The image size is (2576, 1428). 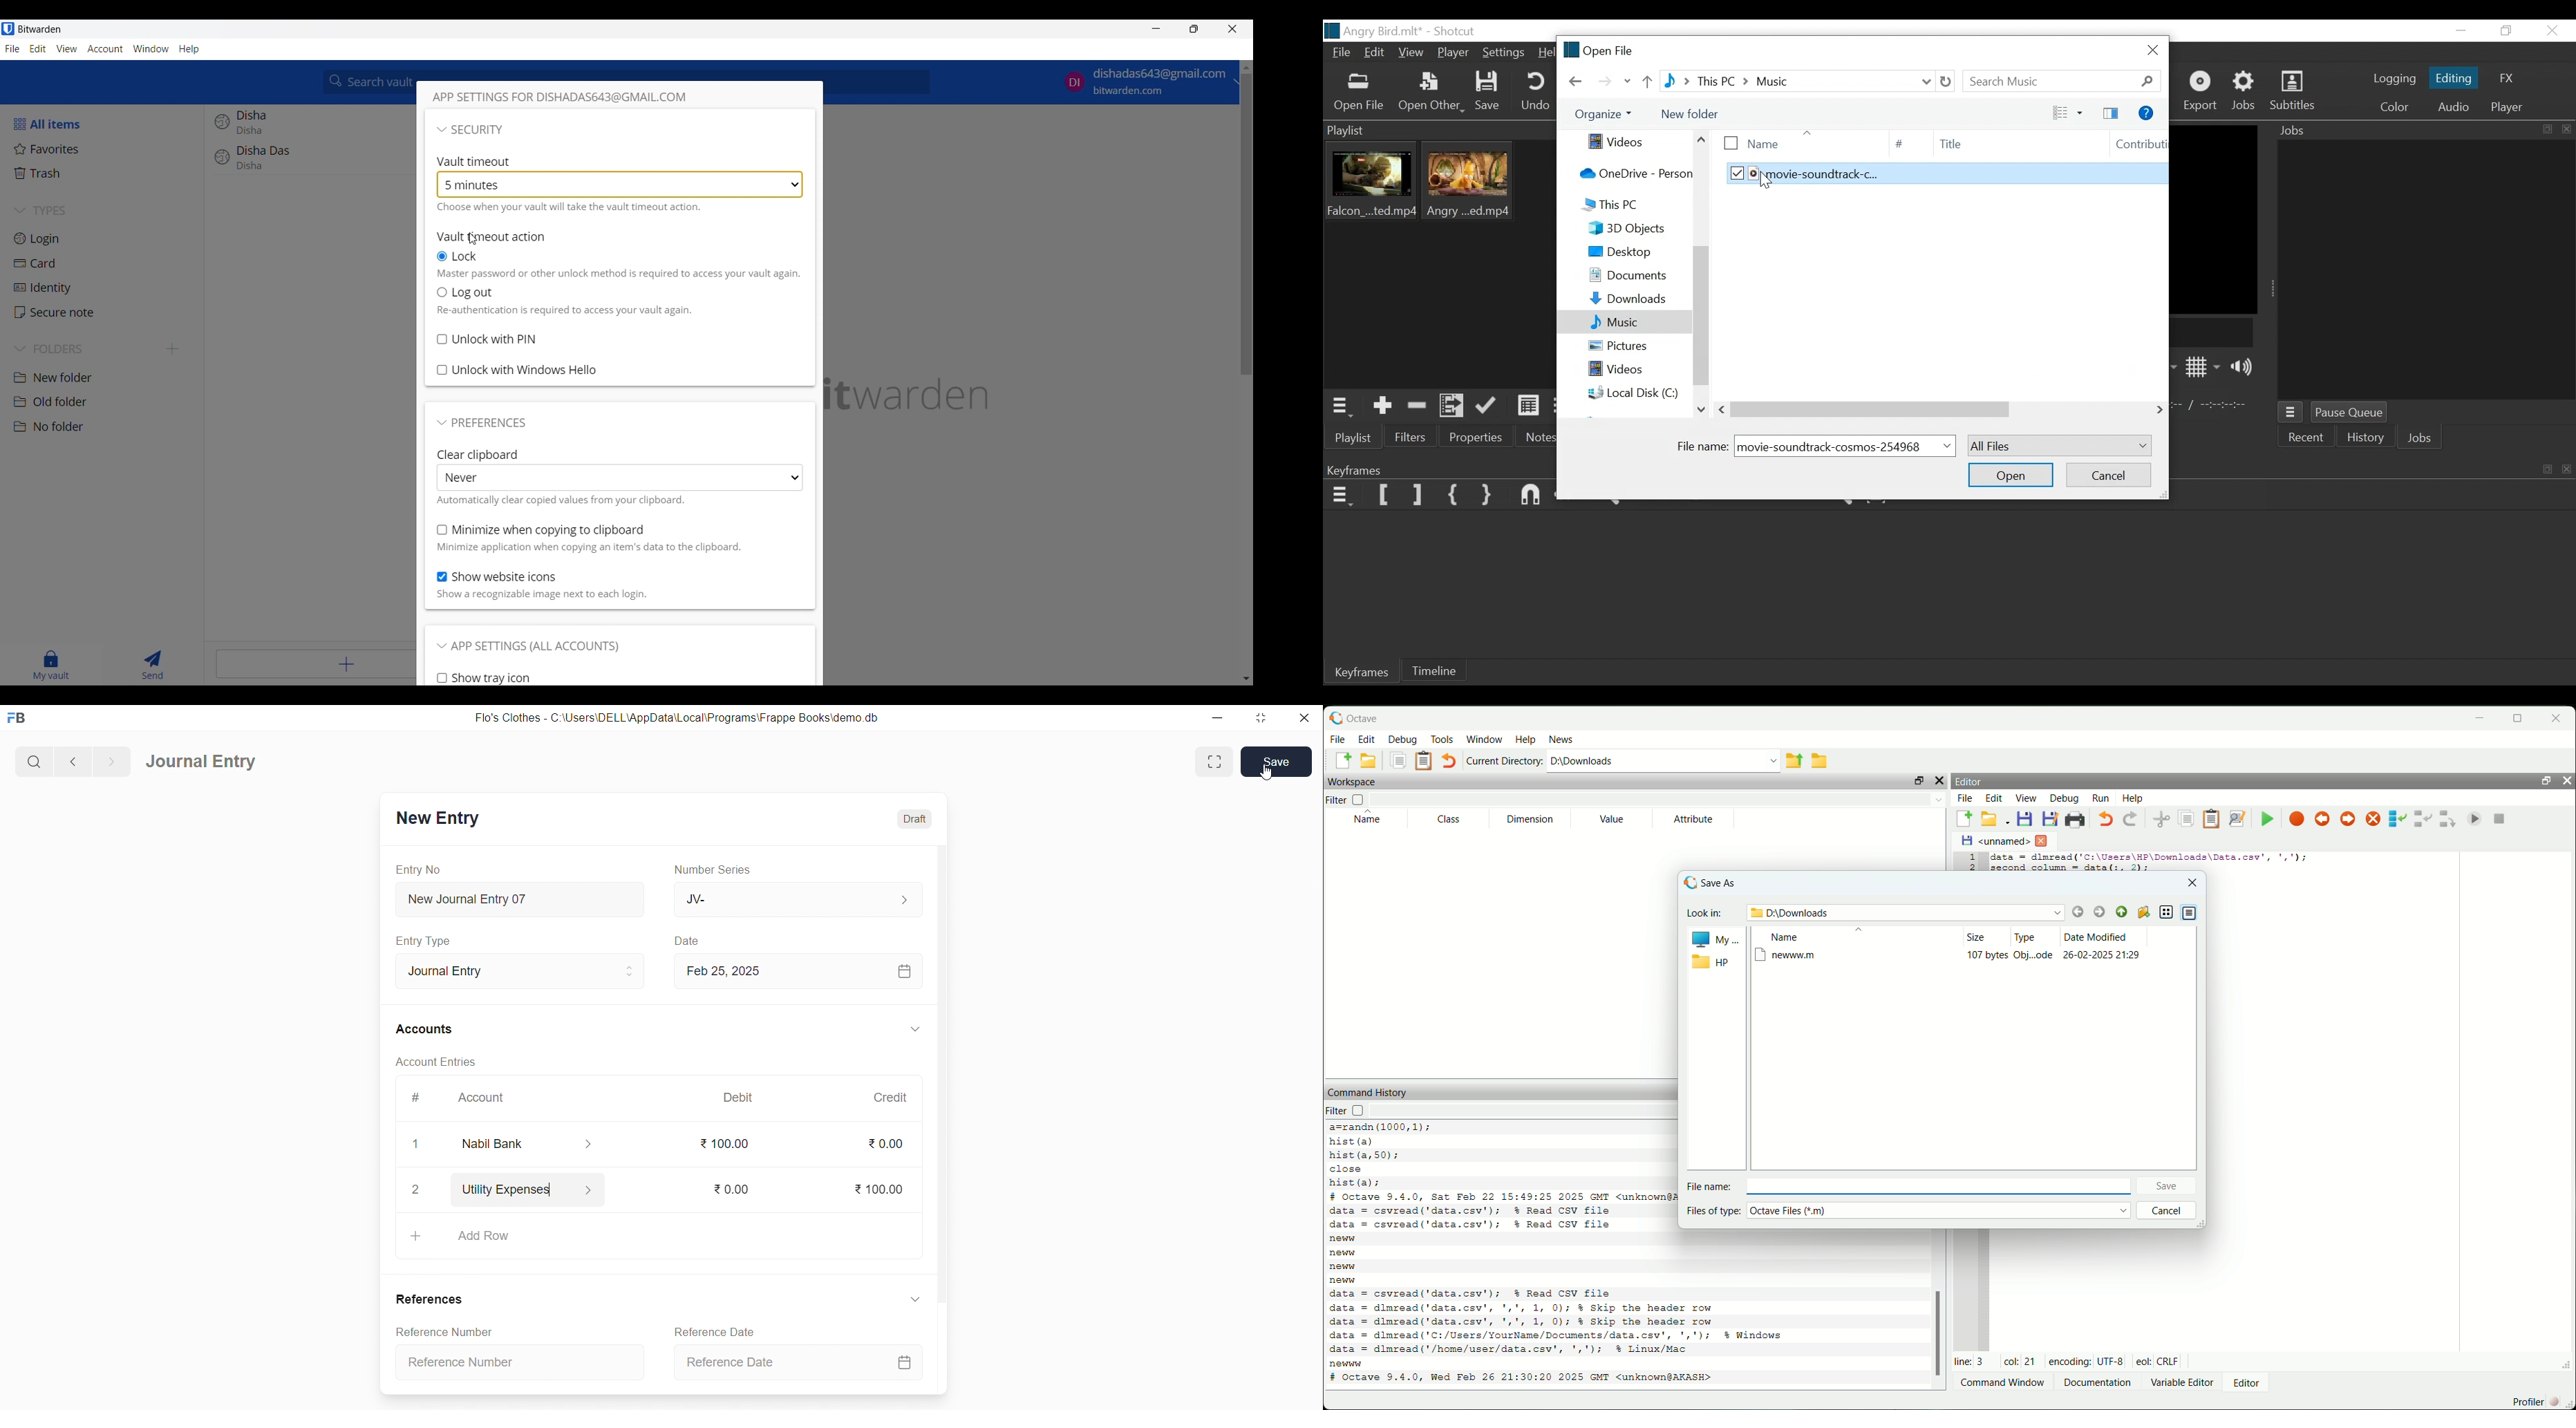 What do you see at coordinates (1443, 739) in the screenshot?
I see `tools` at bounding box center [1443, 739].